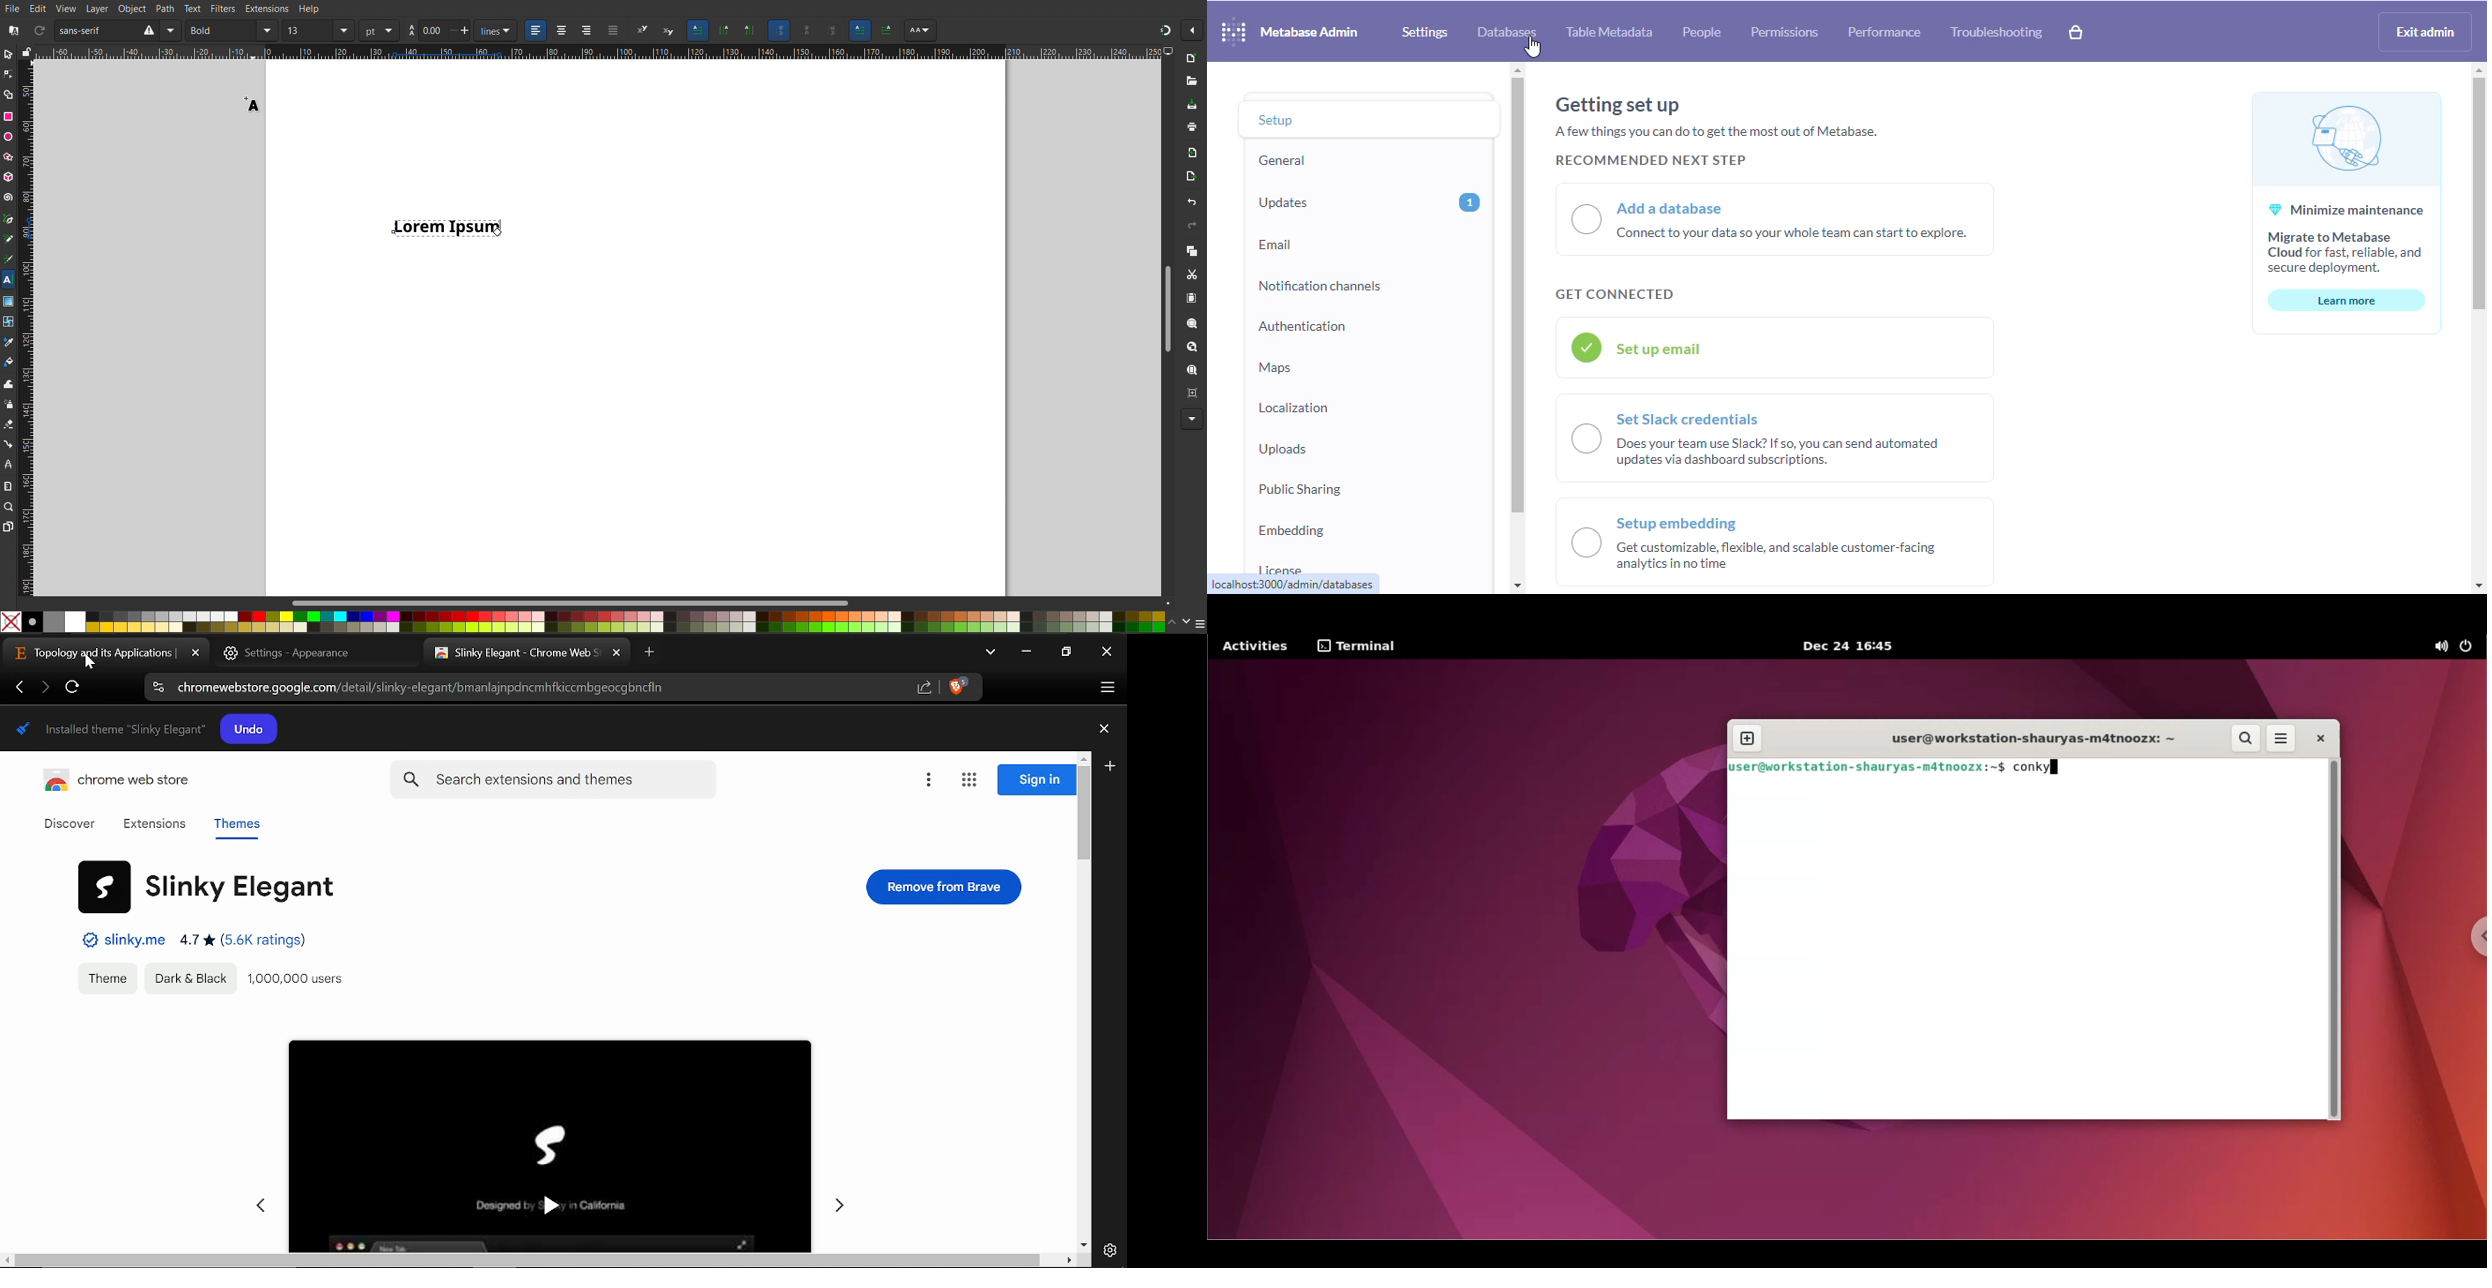 This screenshot has width=2492, height=1288. What do you see at coordinates (888, 29) in the screenshot?
I see `Right to left text` at bounding box center [888, 29].